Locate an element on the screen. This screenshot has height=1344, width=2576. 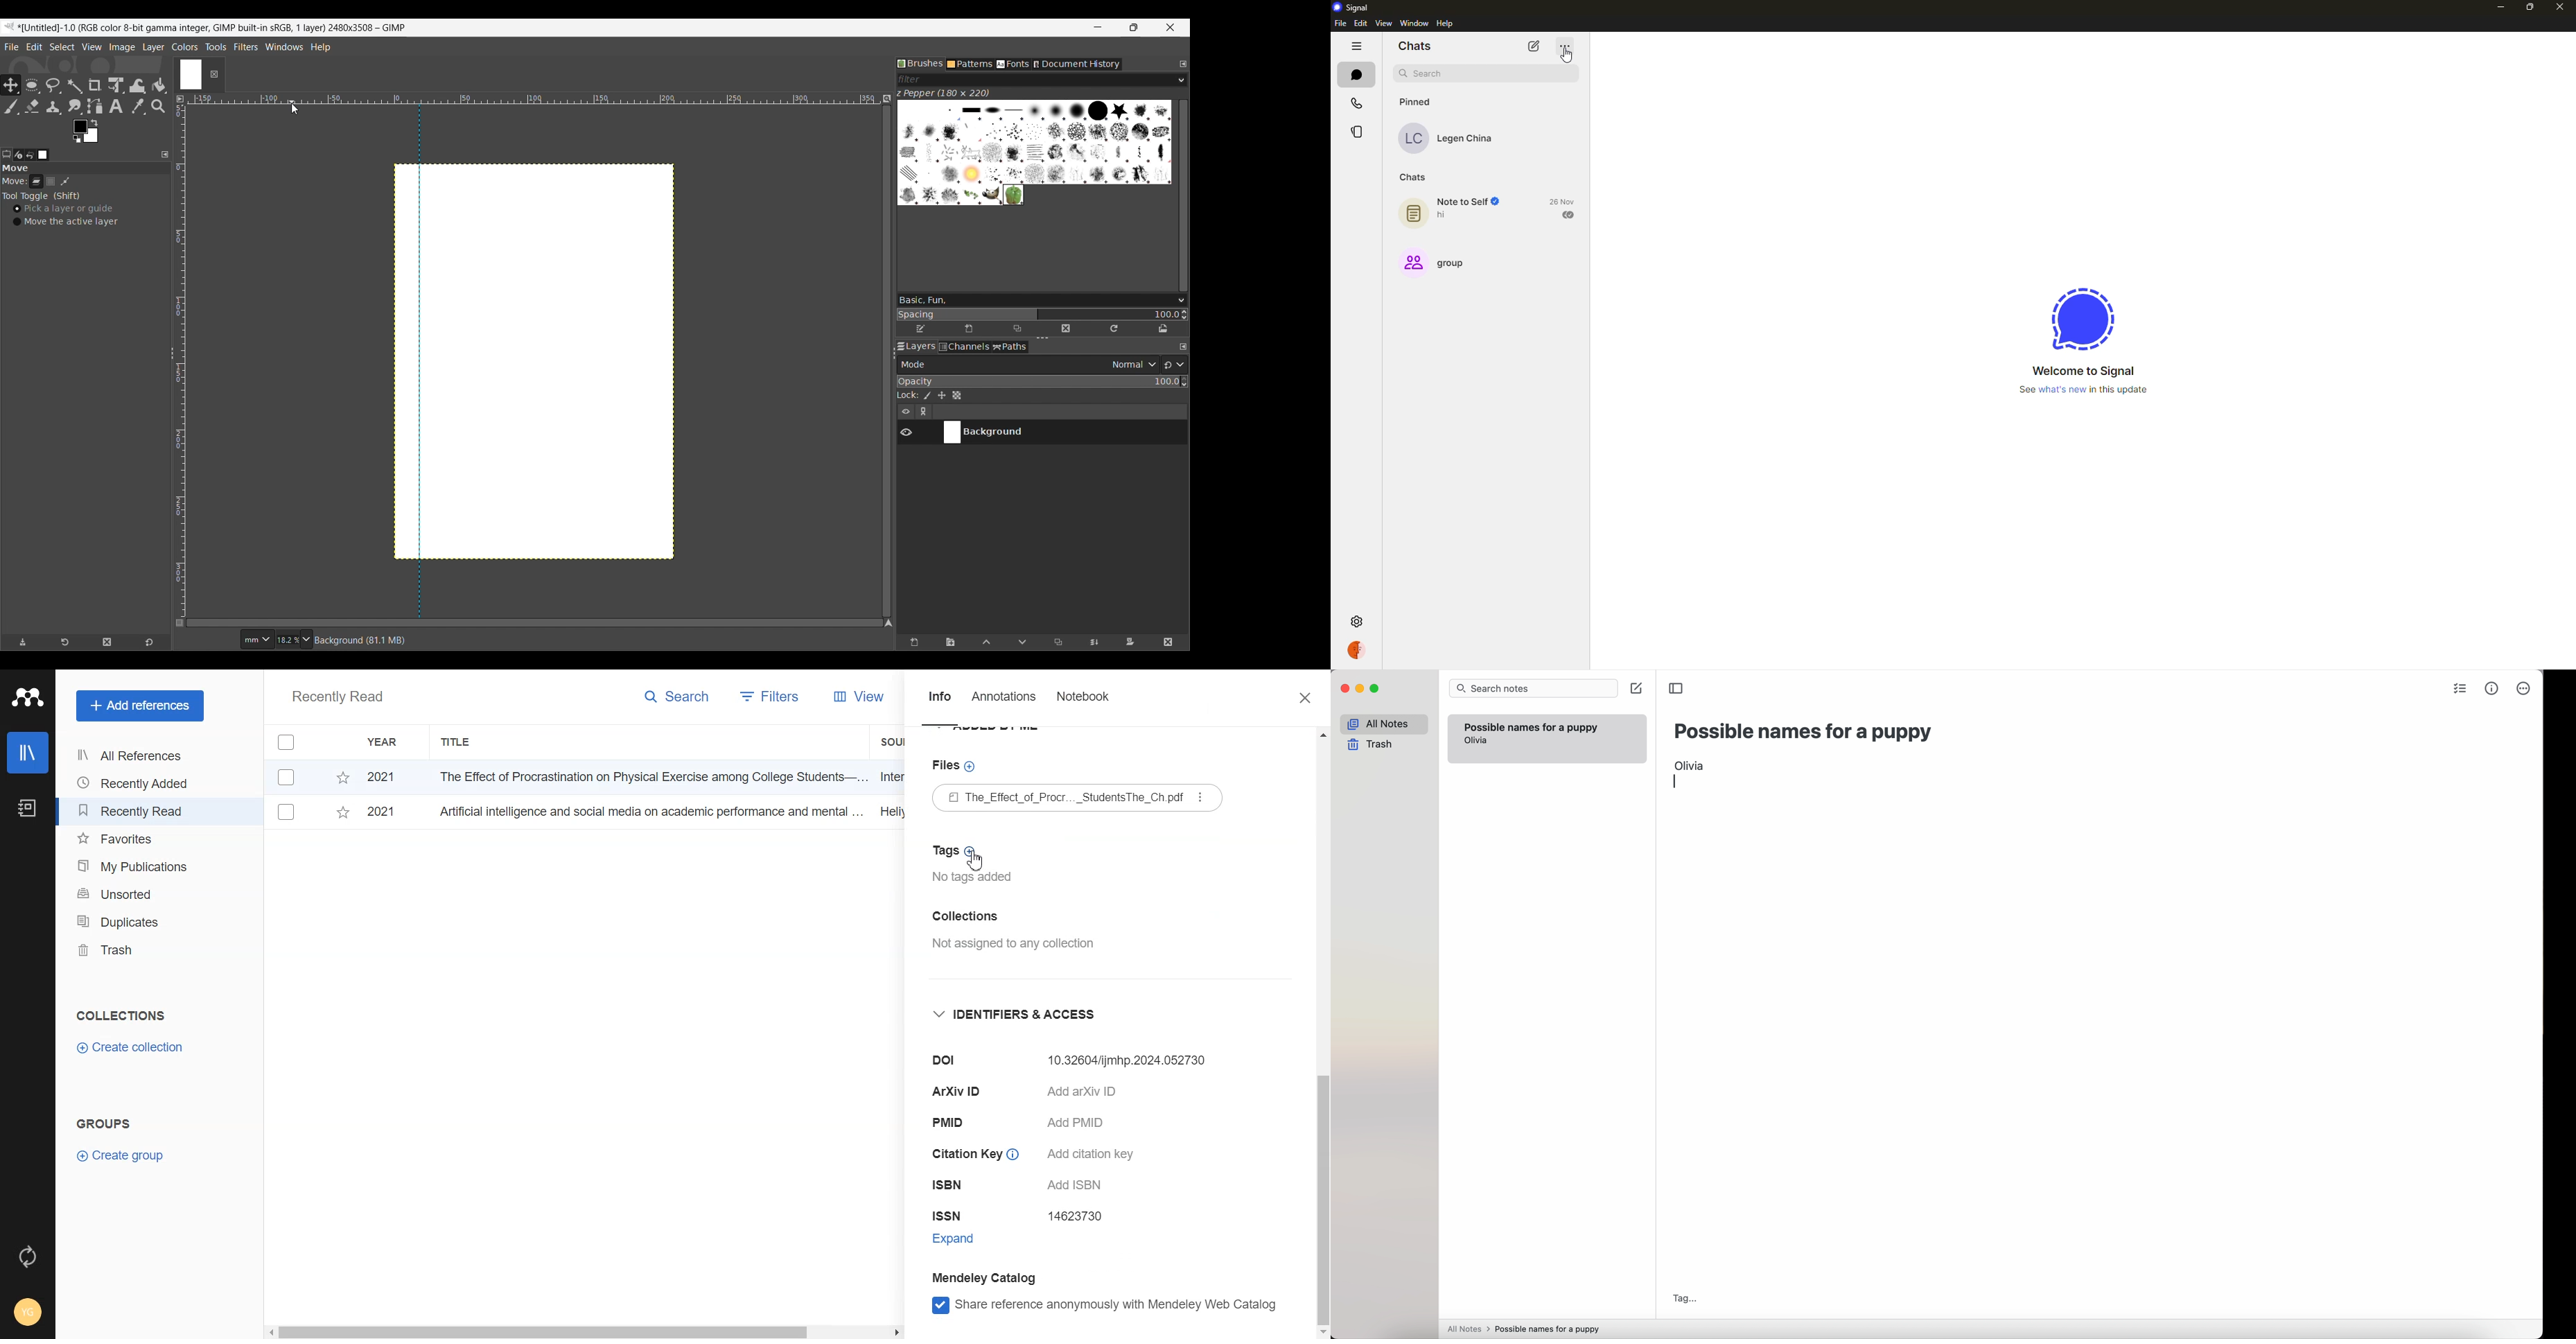
Library is located at coordinates (28, 753).